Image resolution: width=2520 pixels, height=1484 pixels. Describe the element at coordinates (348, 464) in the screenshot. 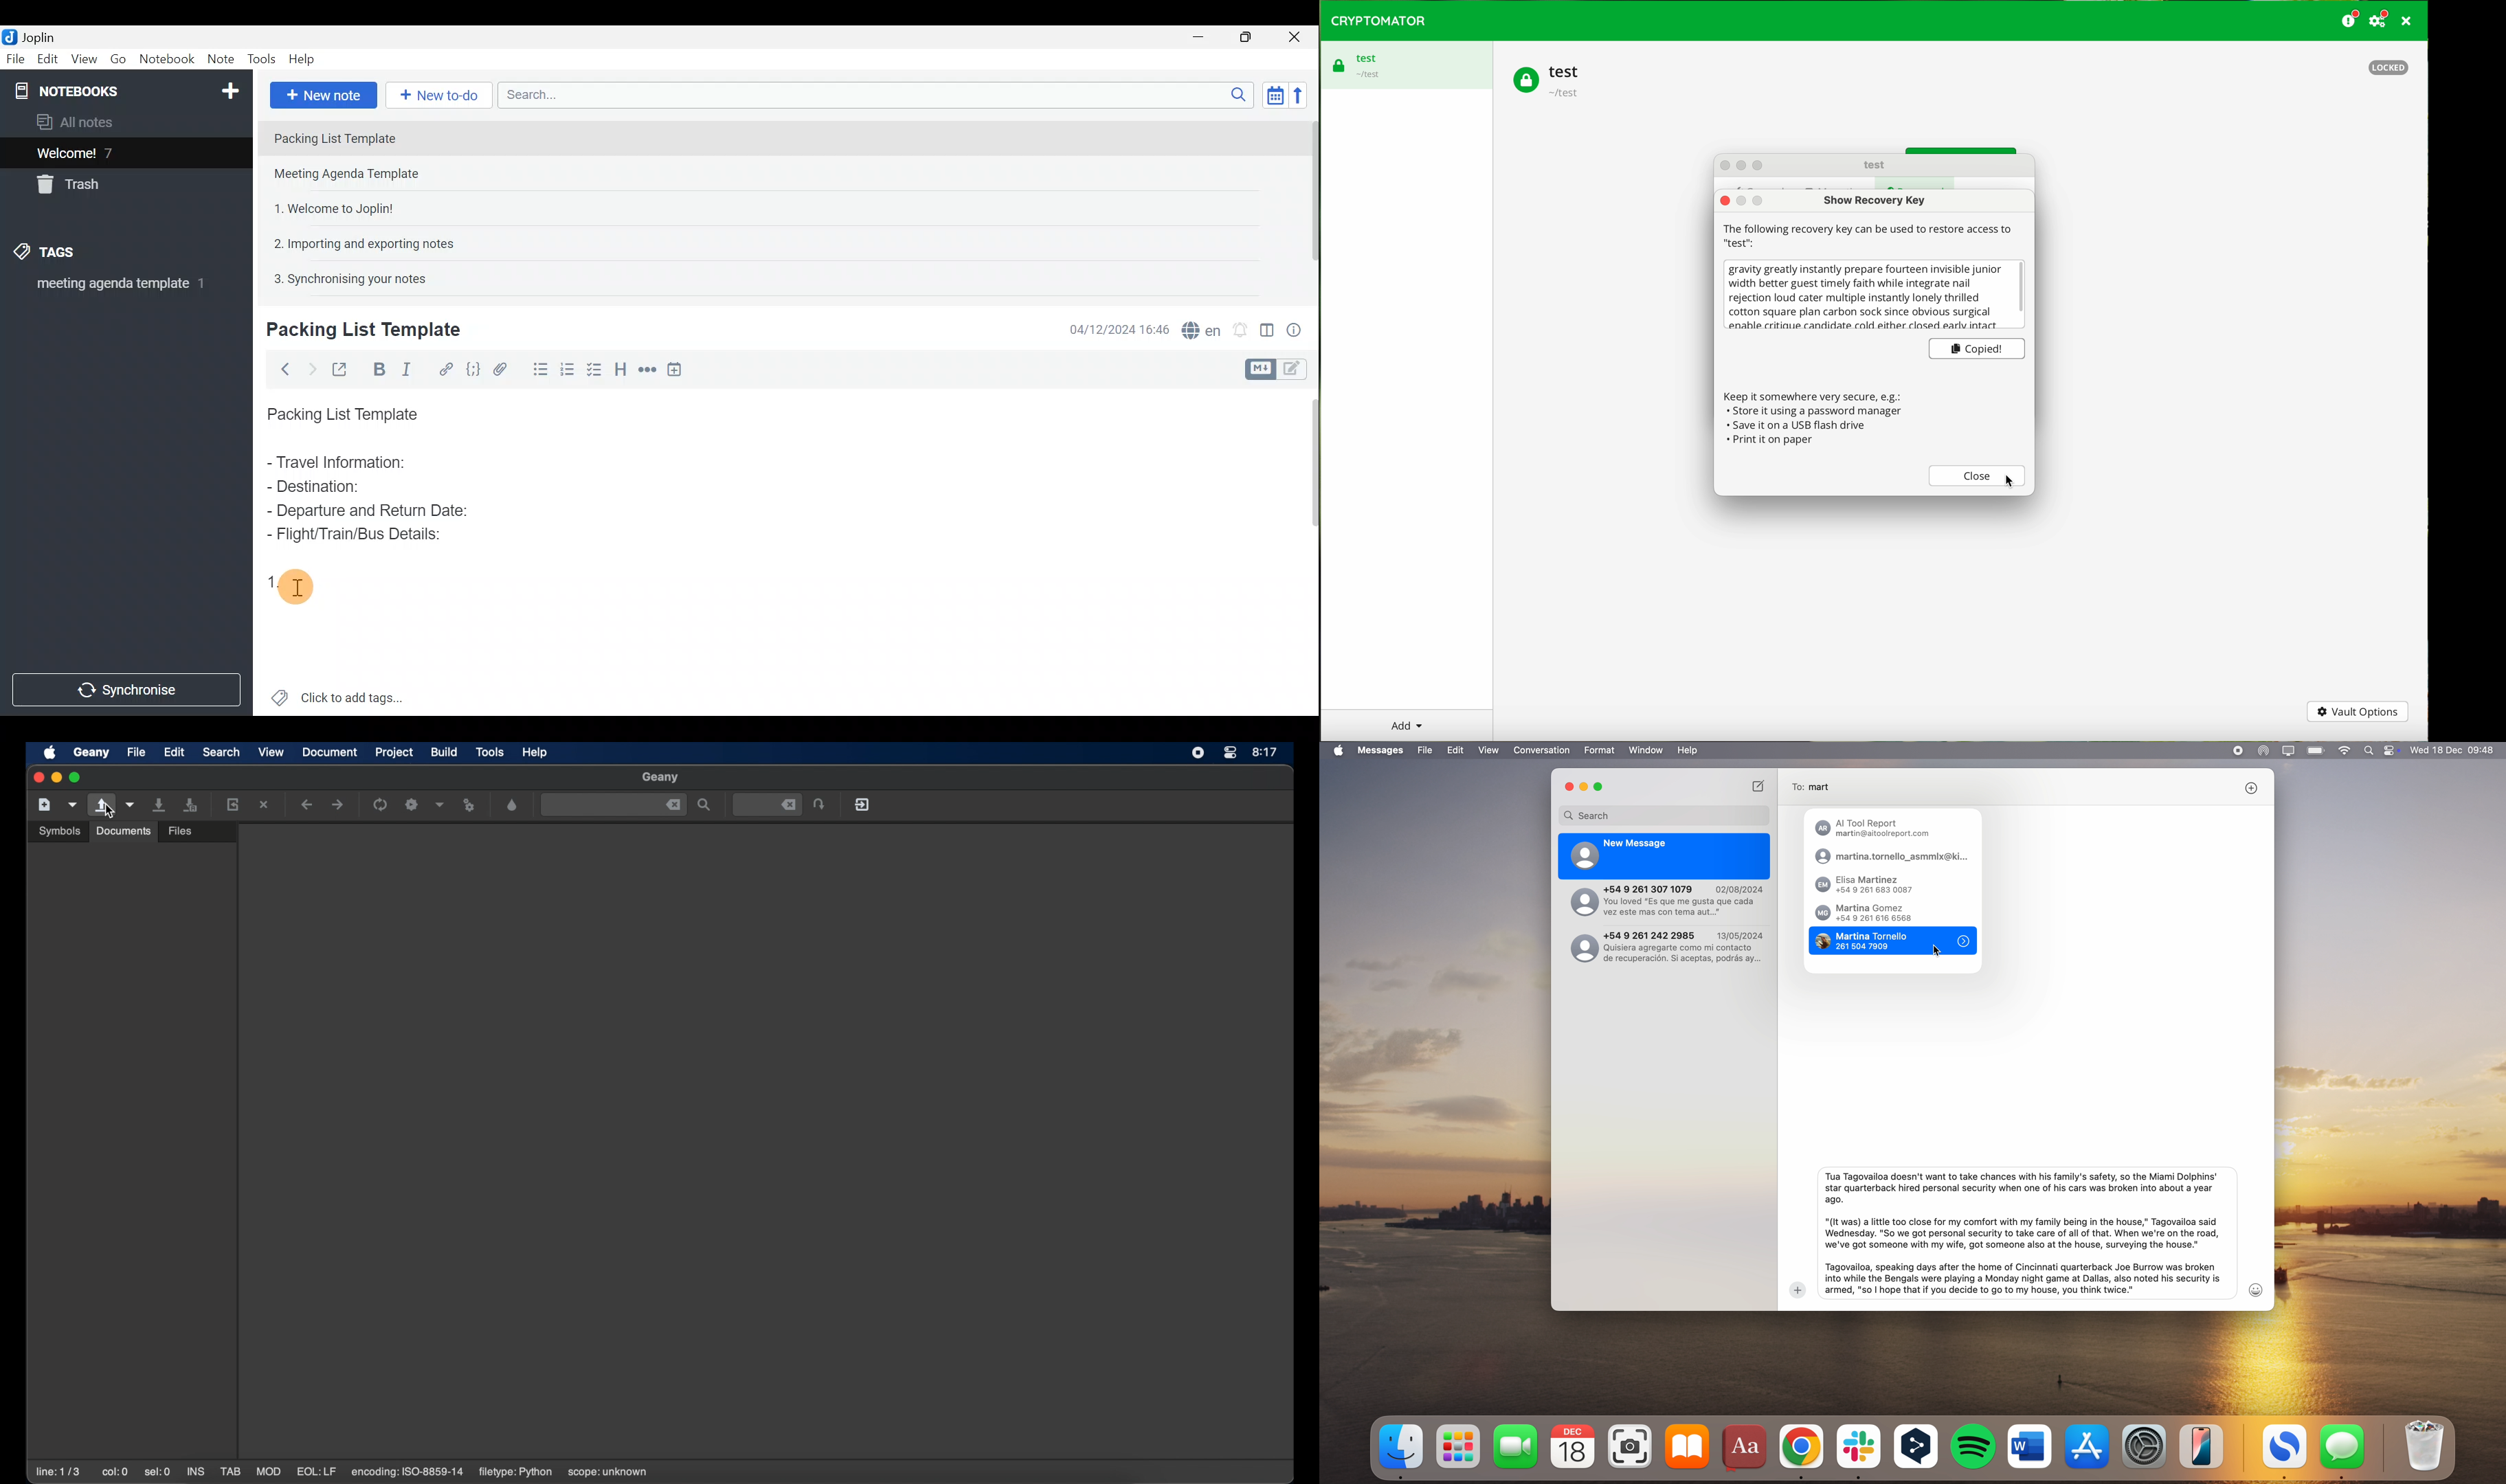

I see `Travel Information:` at that location.